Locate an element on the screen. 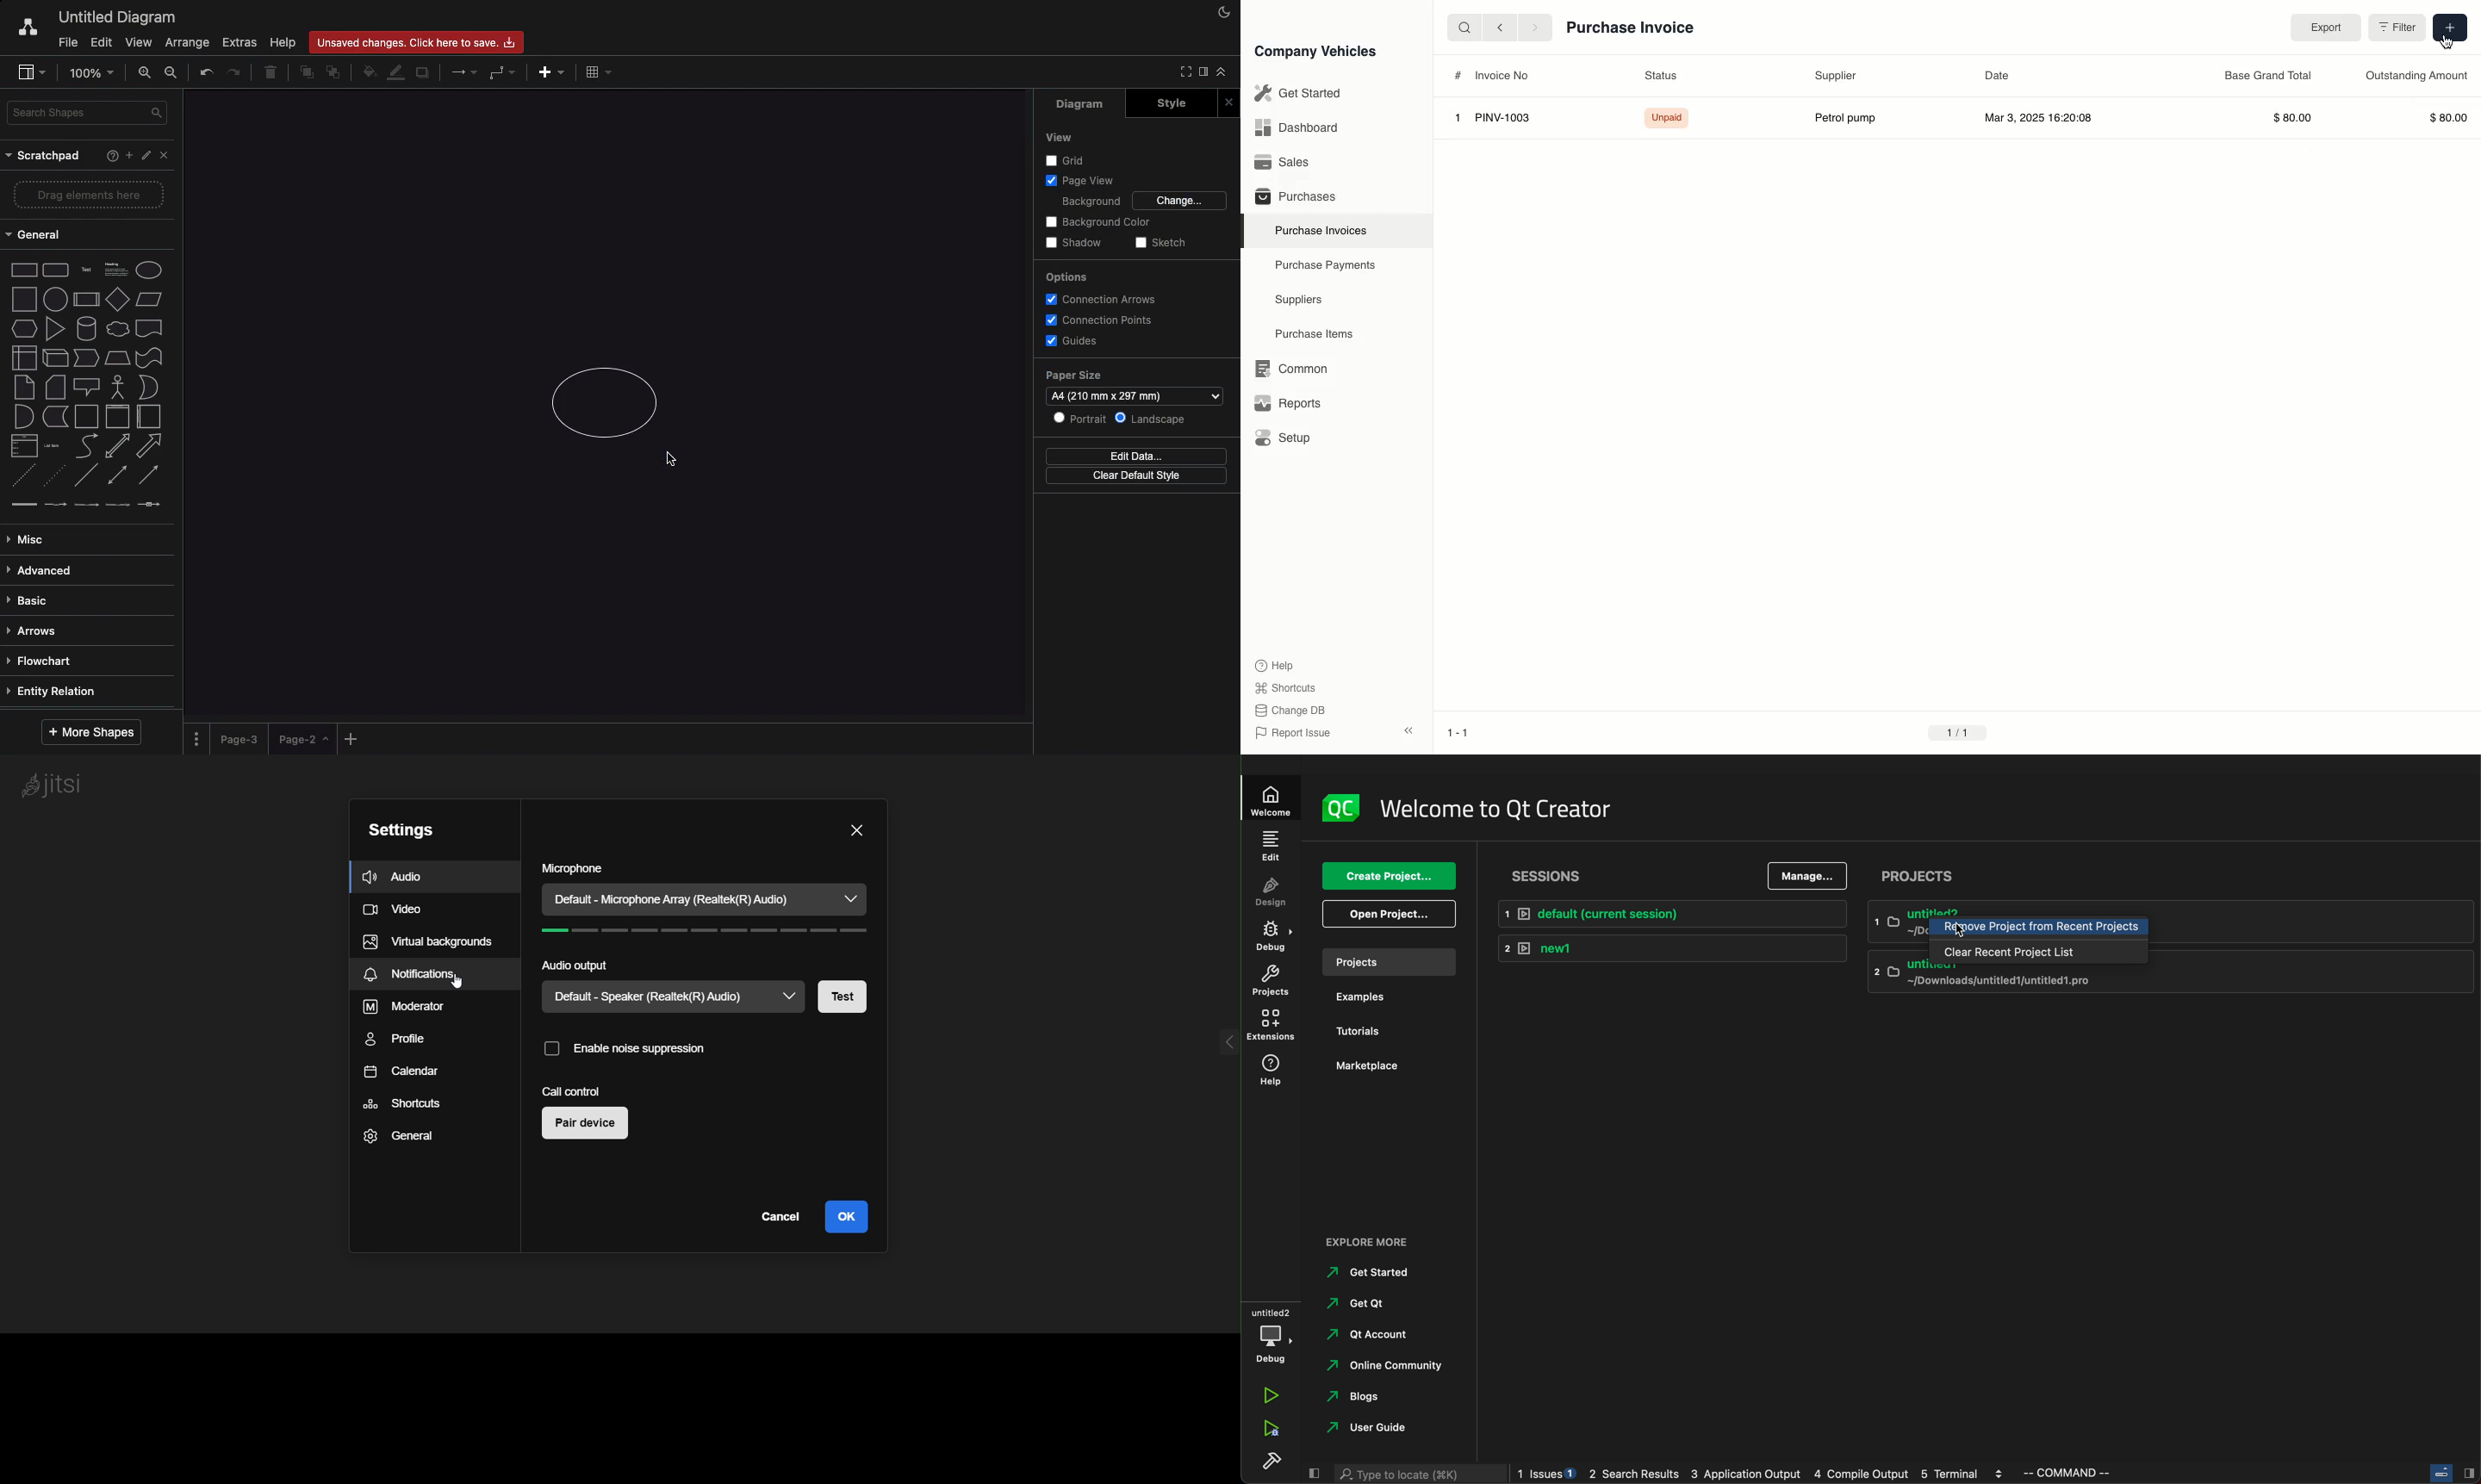  audio output is located at coordinates (580, 966).